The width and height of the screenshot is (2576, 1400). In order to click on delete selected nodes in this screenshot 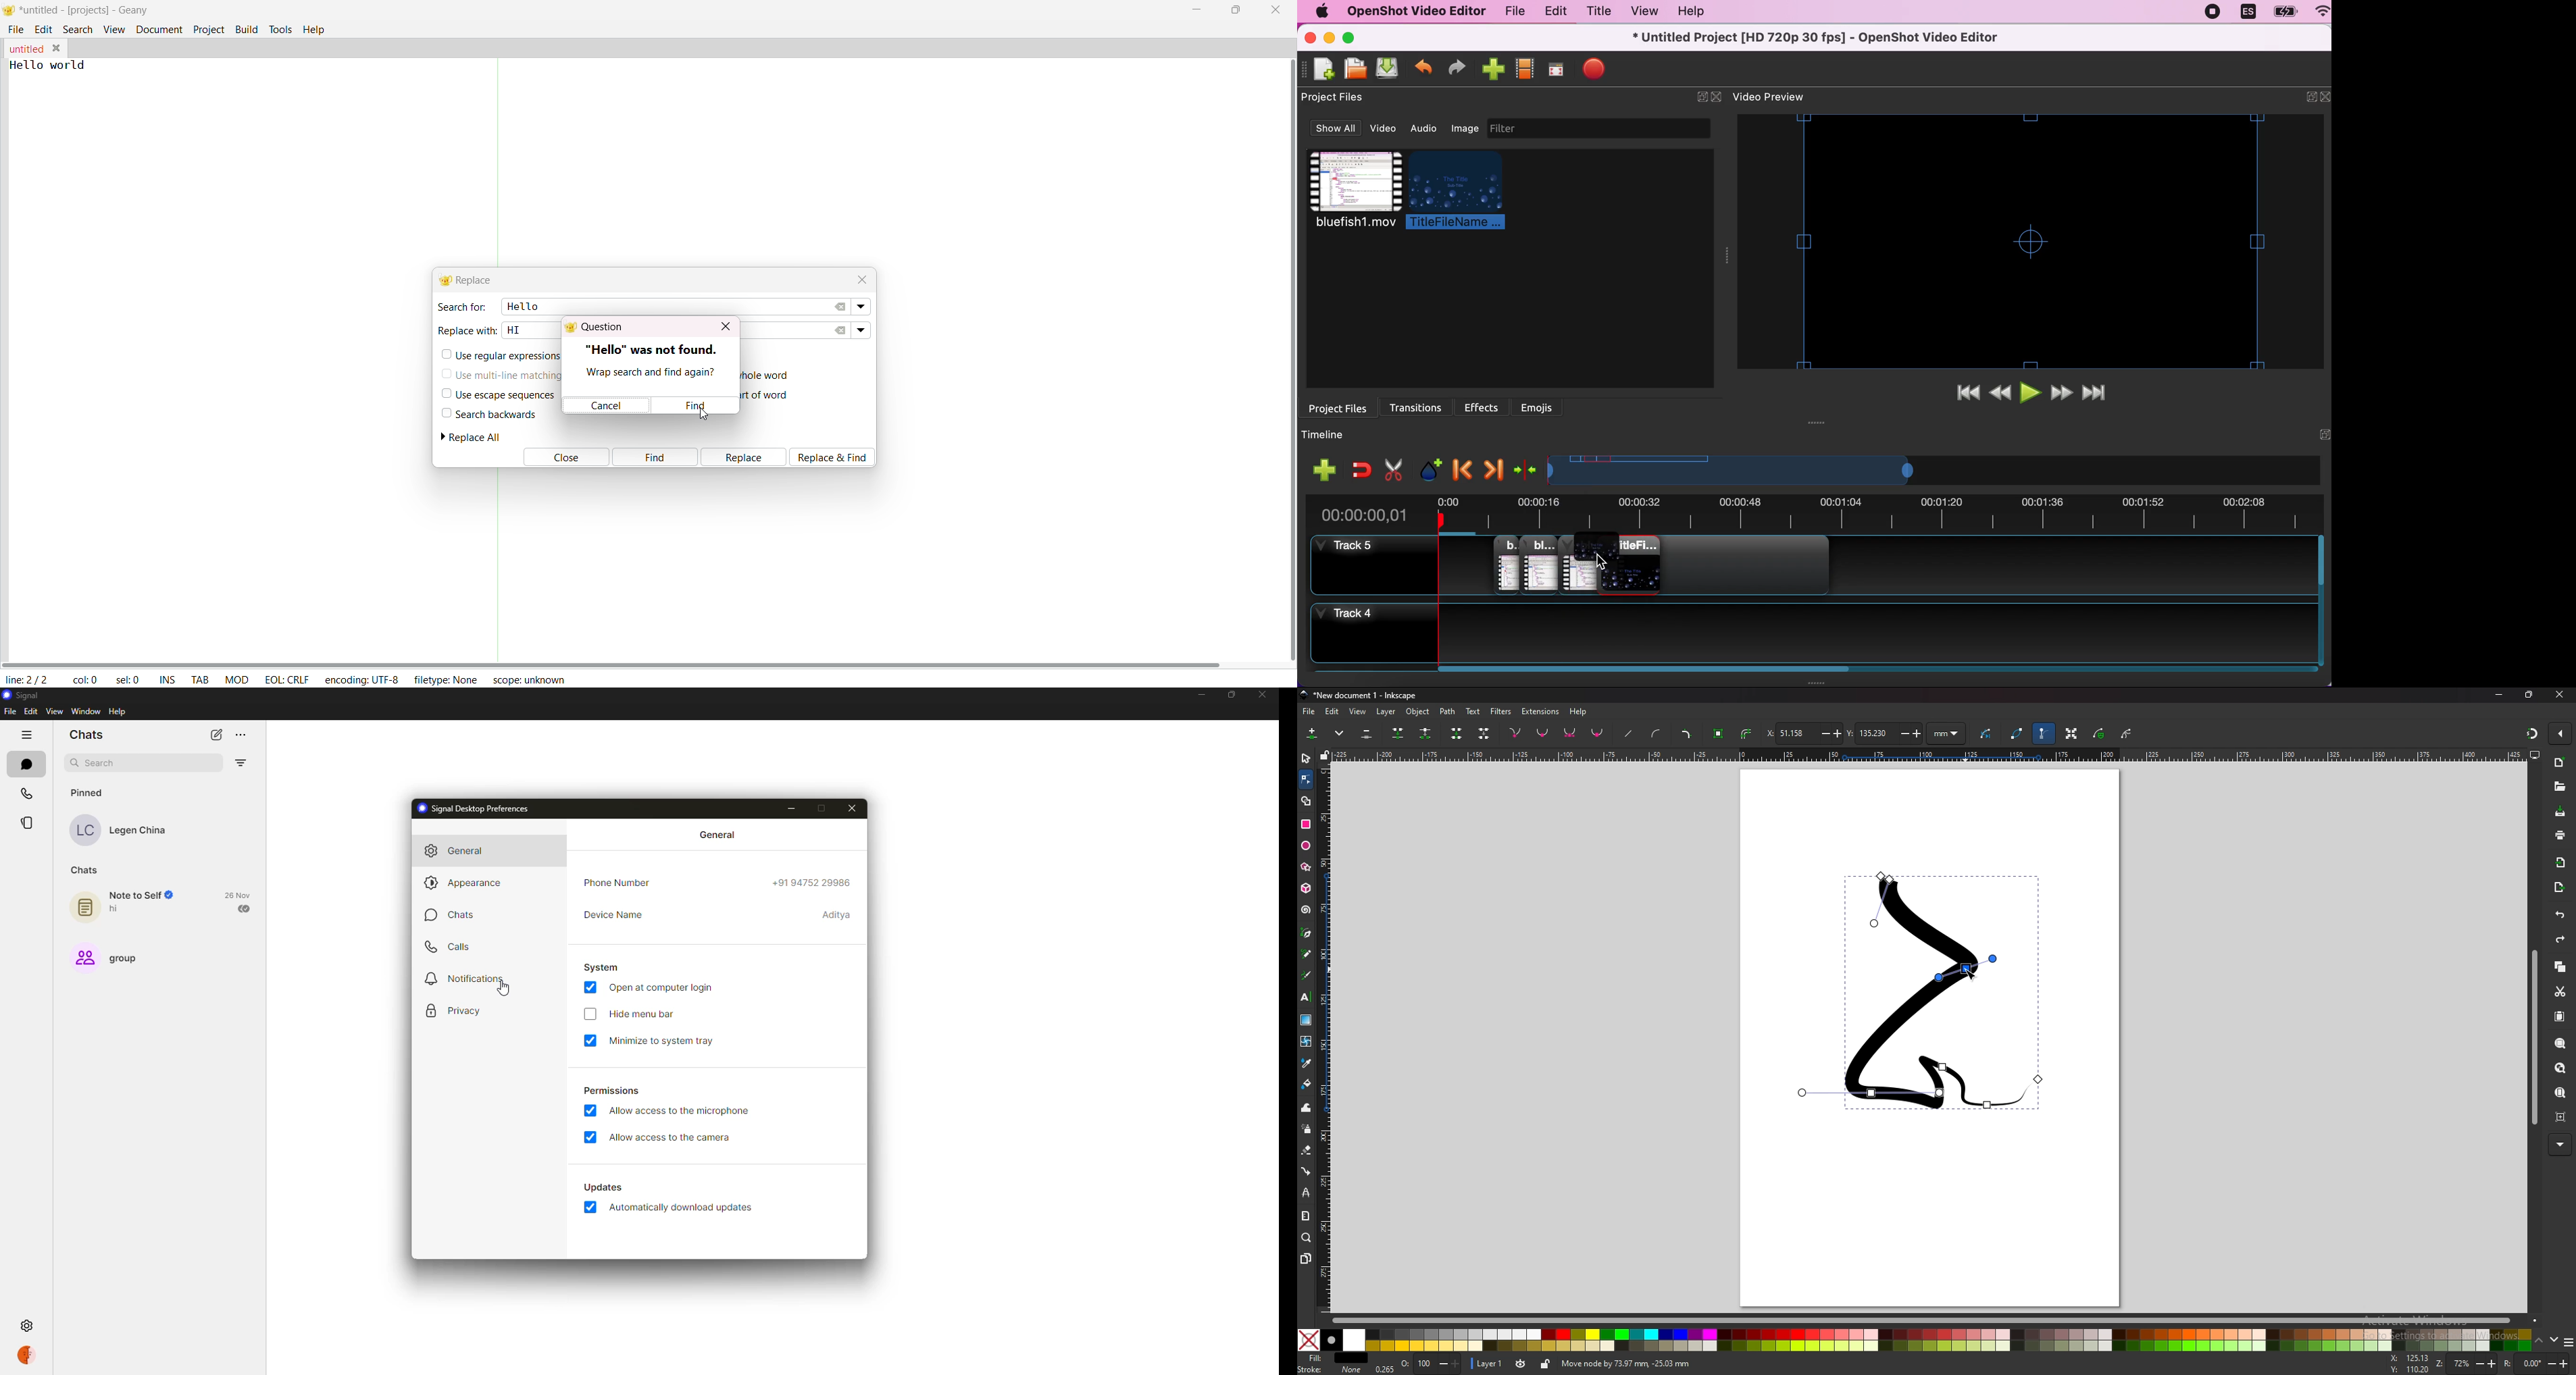, I will do `click(1366, 734)`.